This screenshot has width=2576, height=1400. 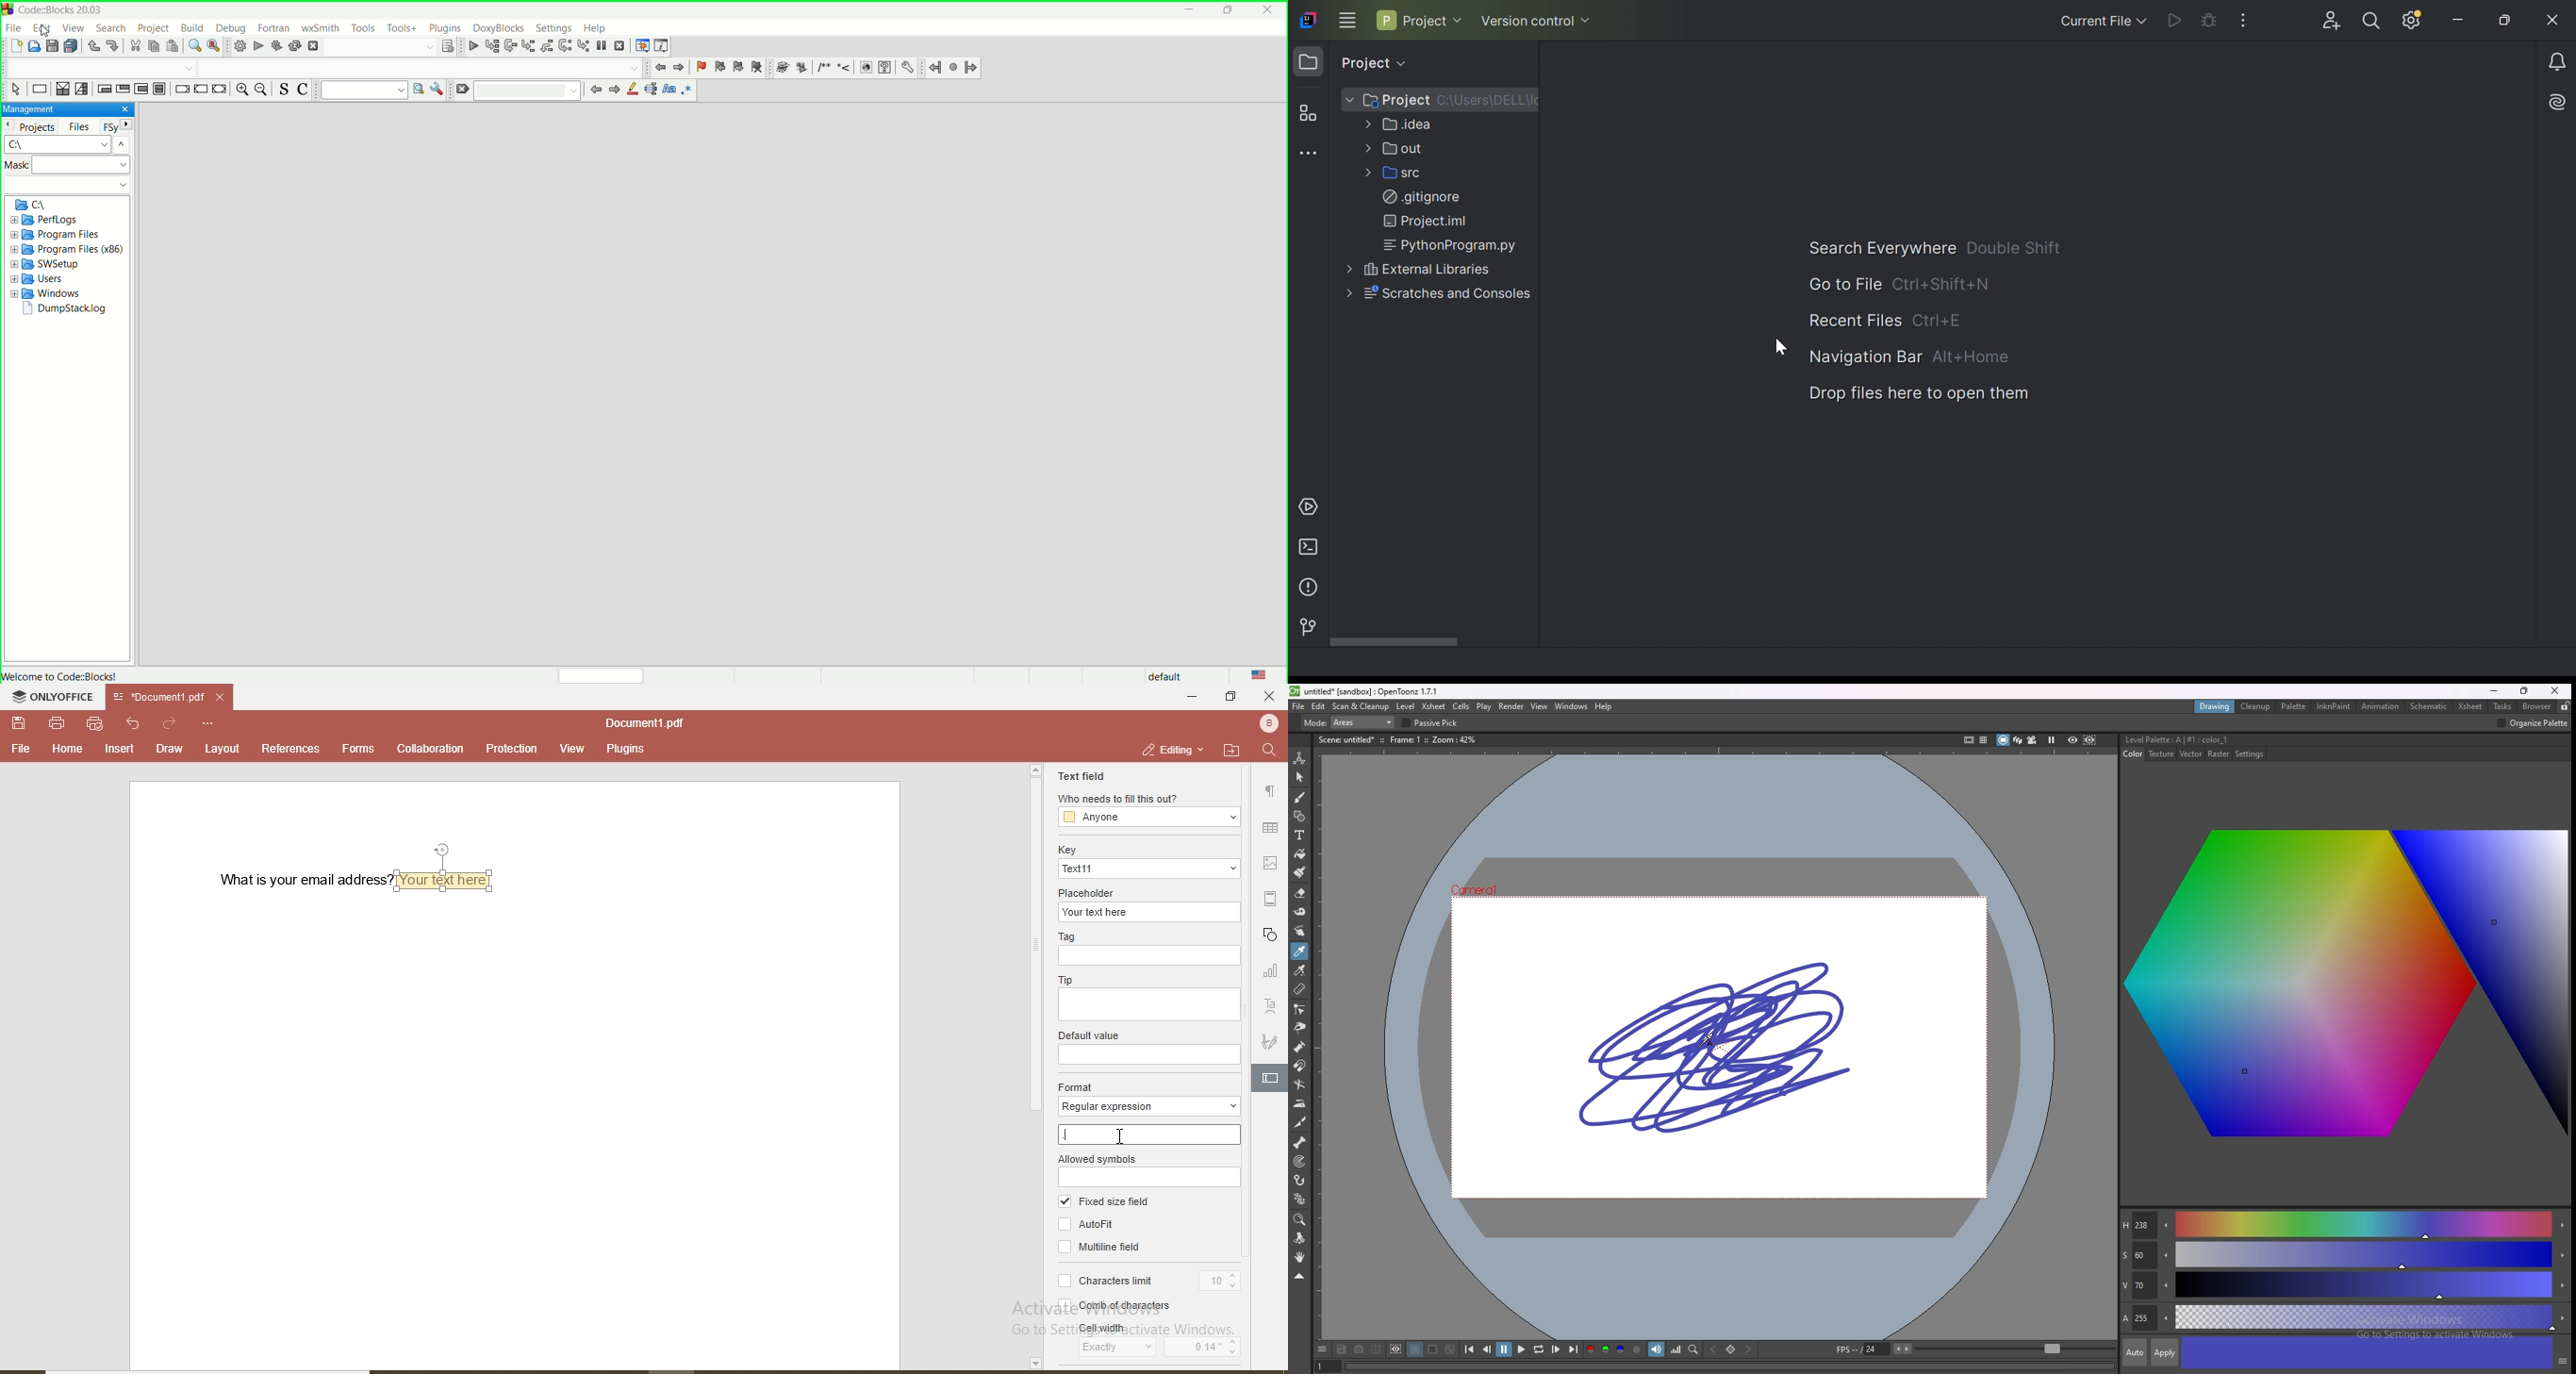 What do you see at coordinates (1483, 708) in the screenshot?
I see `play` at bounding box center [1483, 708].